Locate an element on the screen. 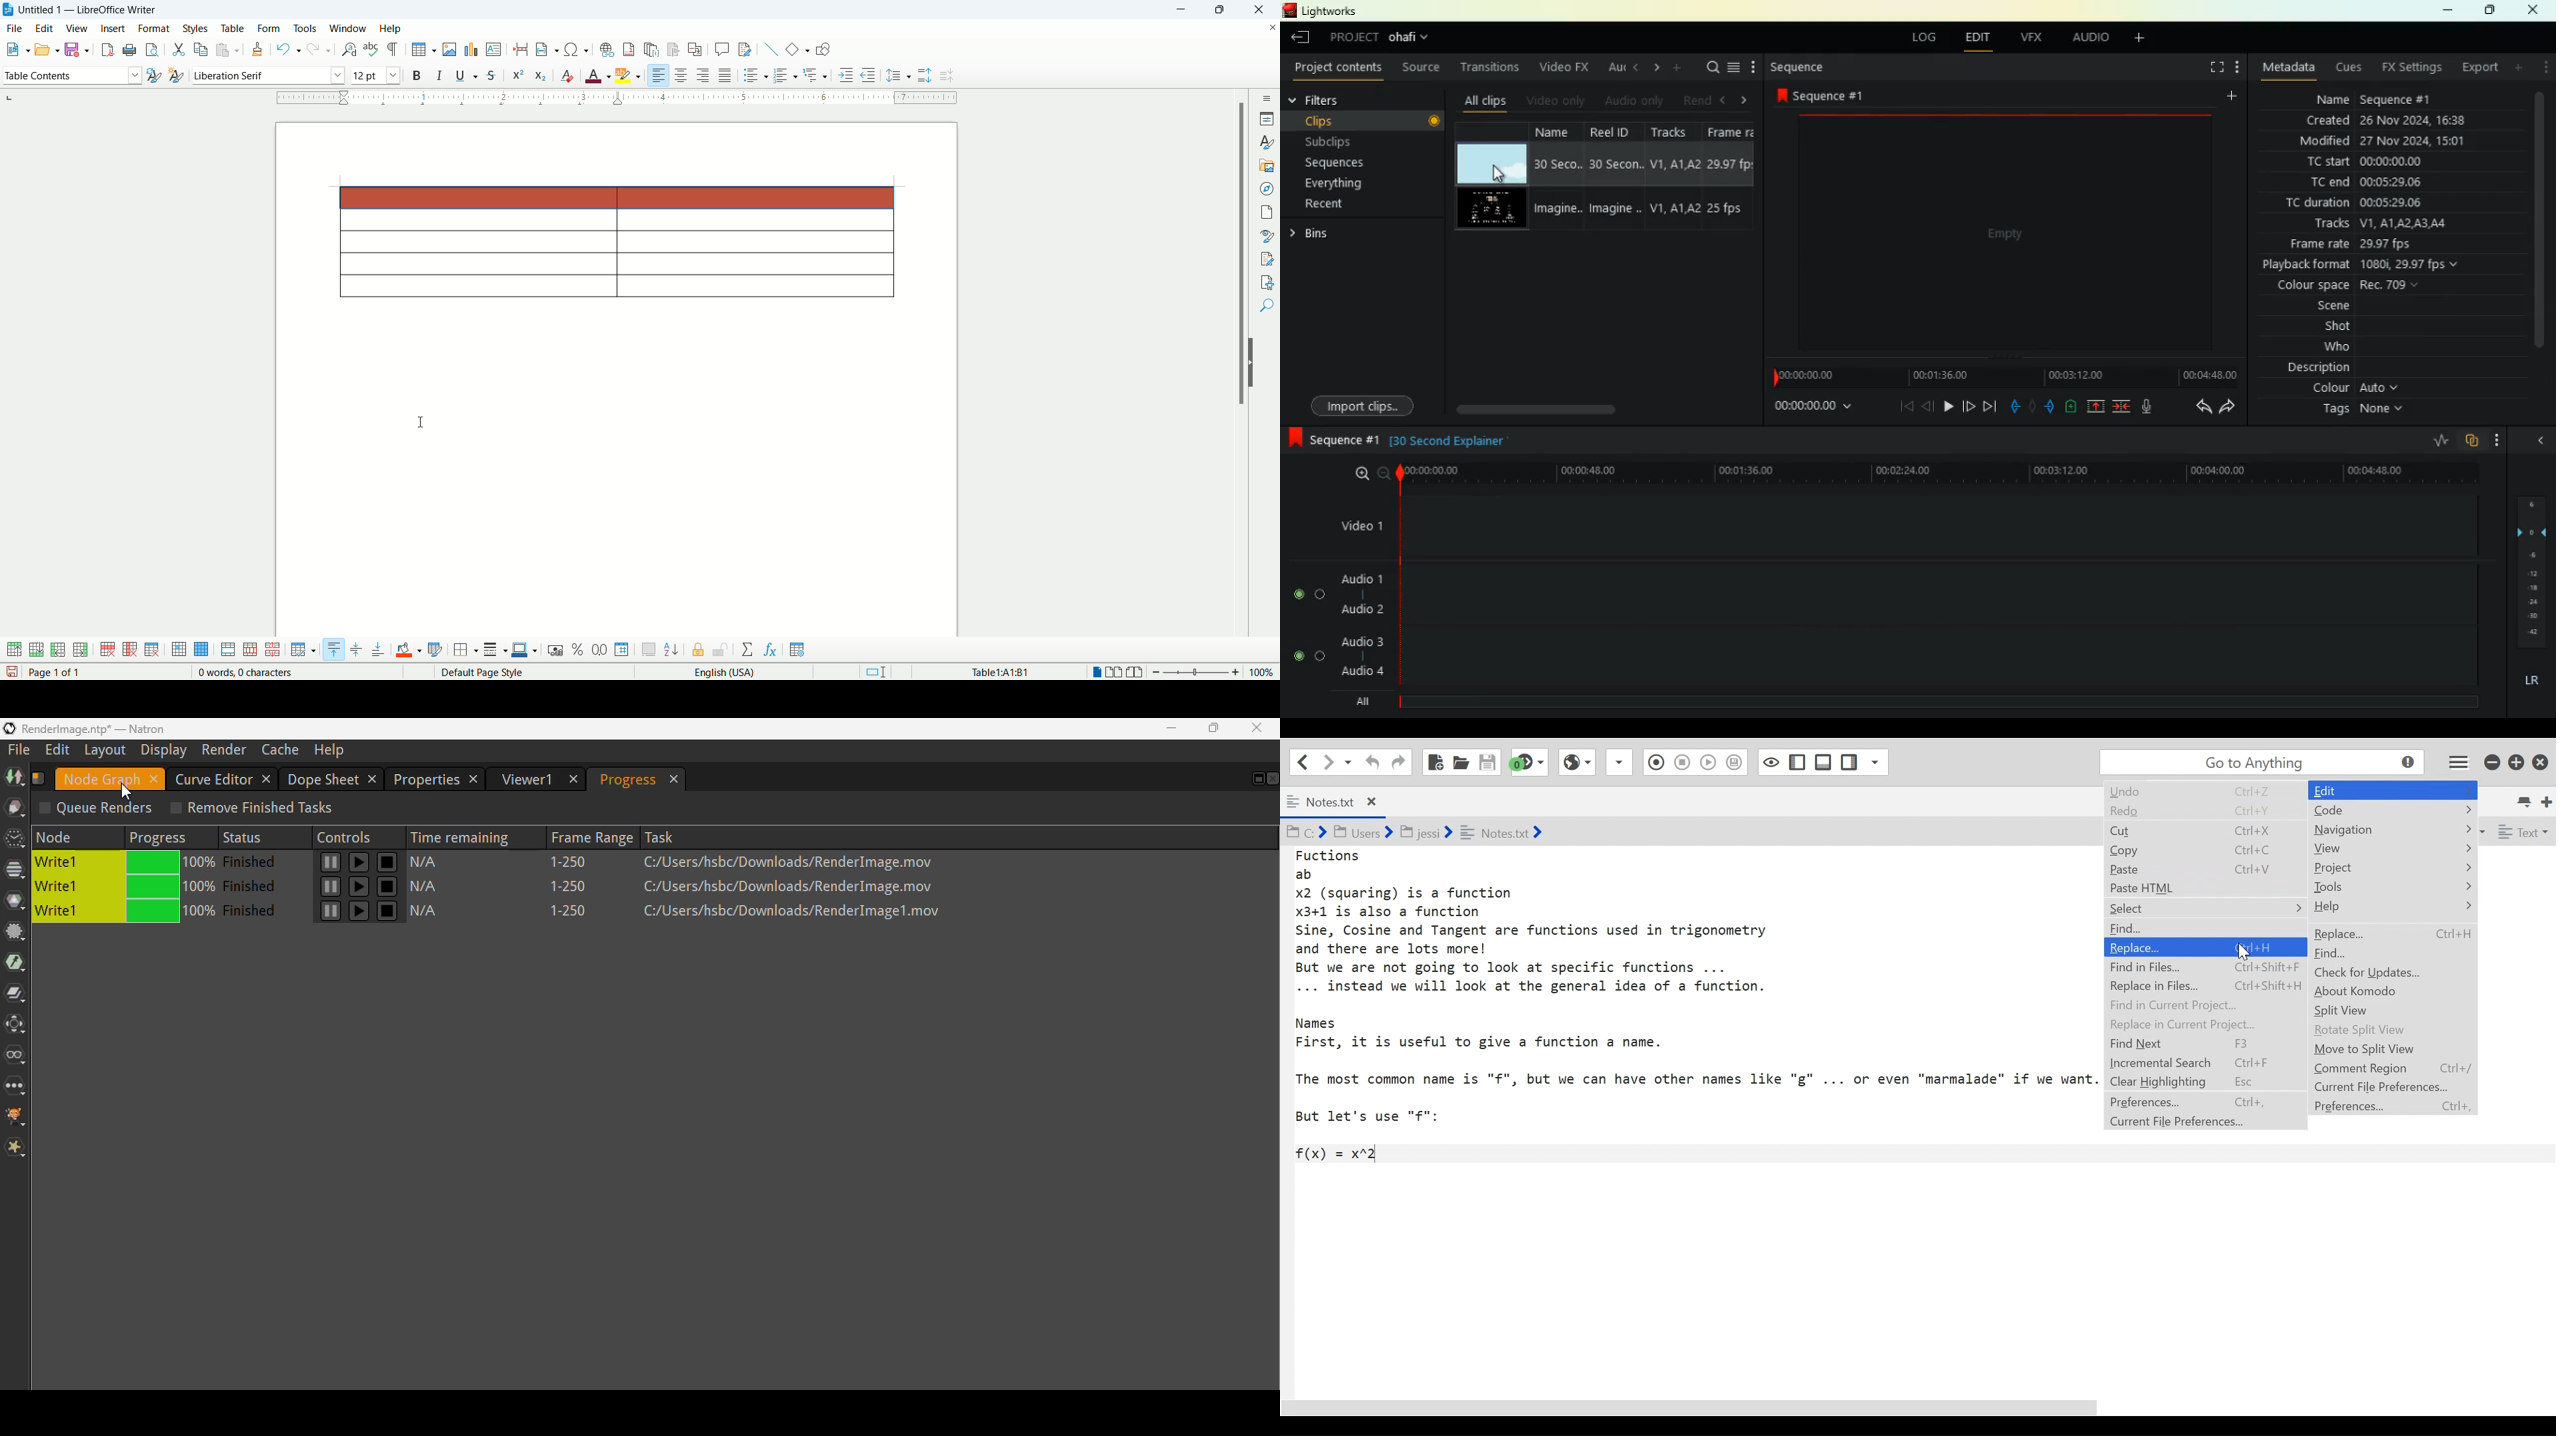  replace... Ctrl+H is located at coordinates (2400, 932).